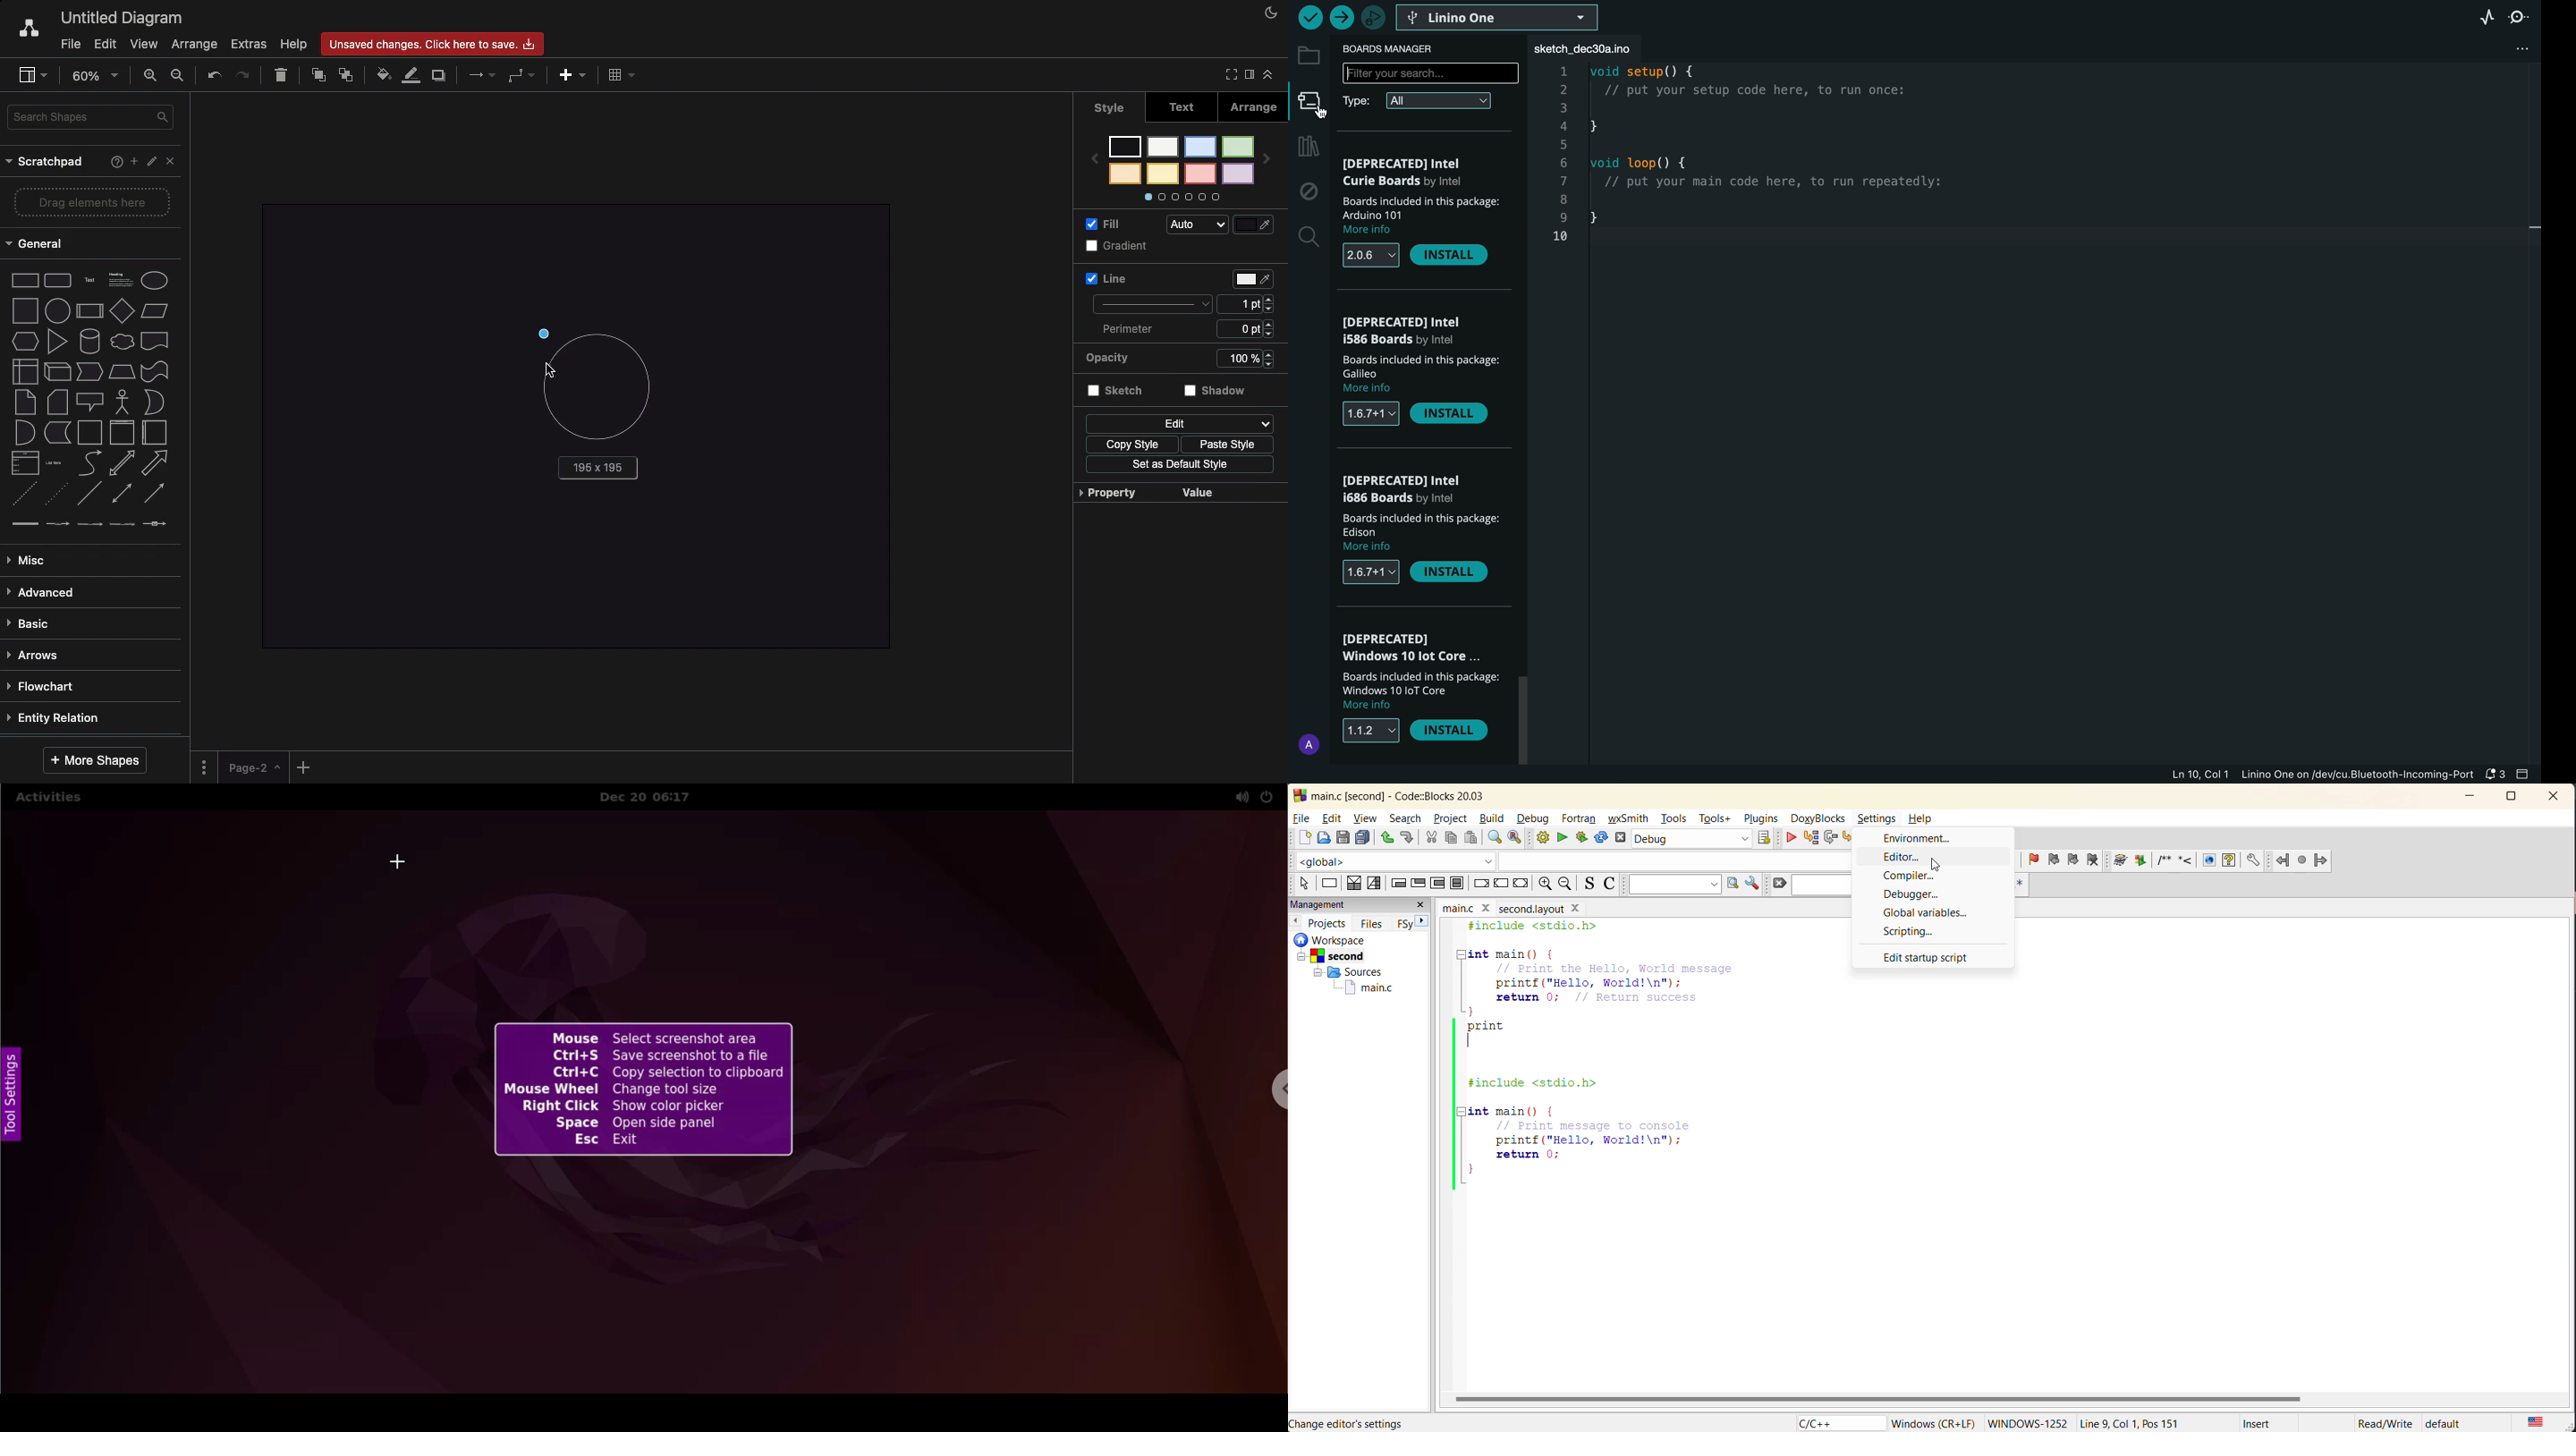 The height and width of the screenshot is (1456, 2576). I want to click on Drag to, so click(545, 333).